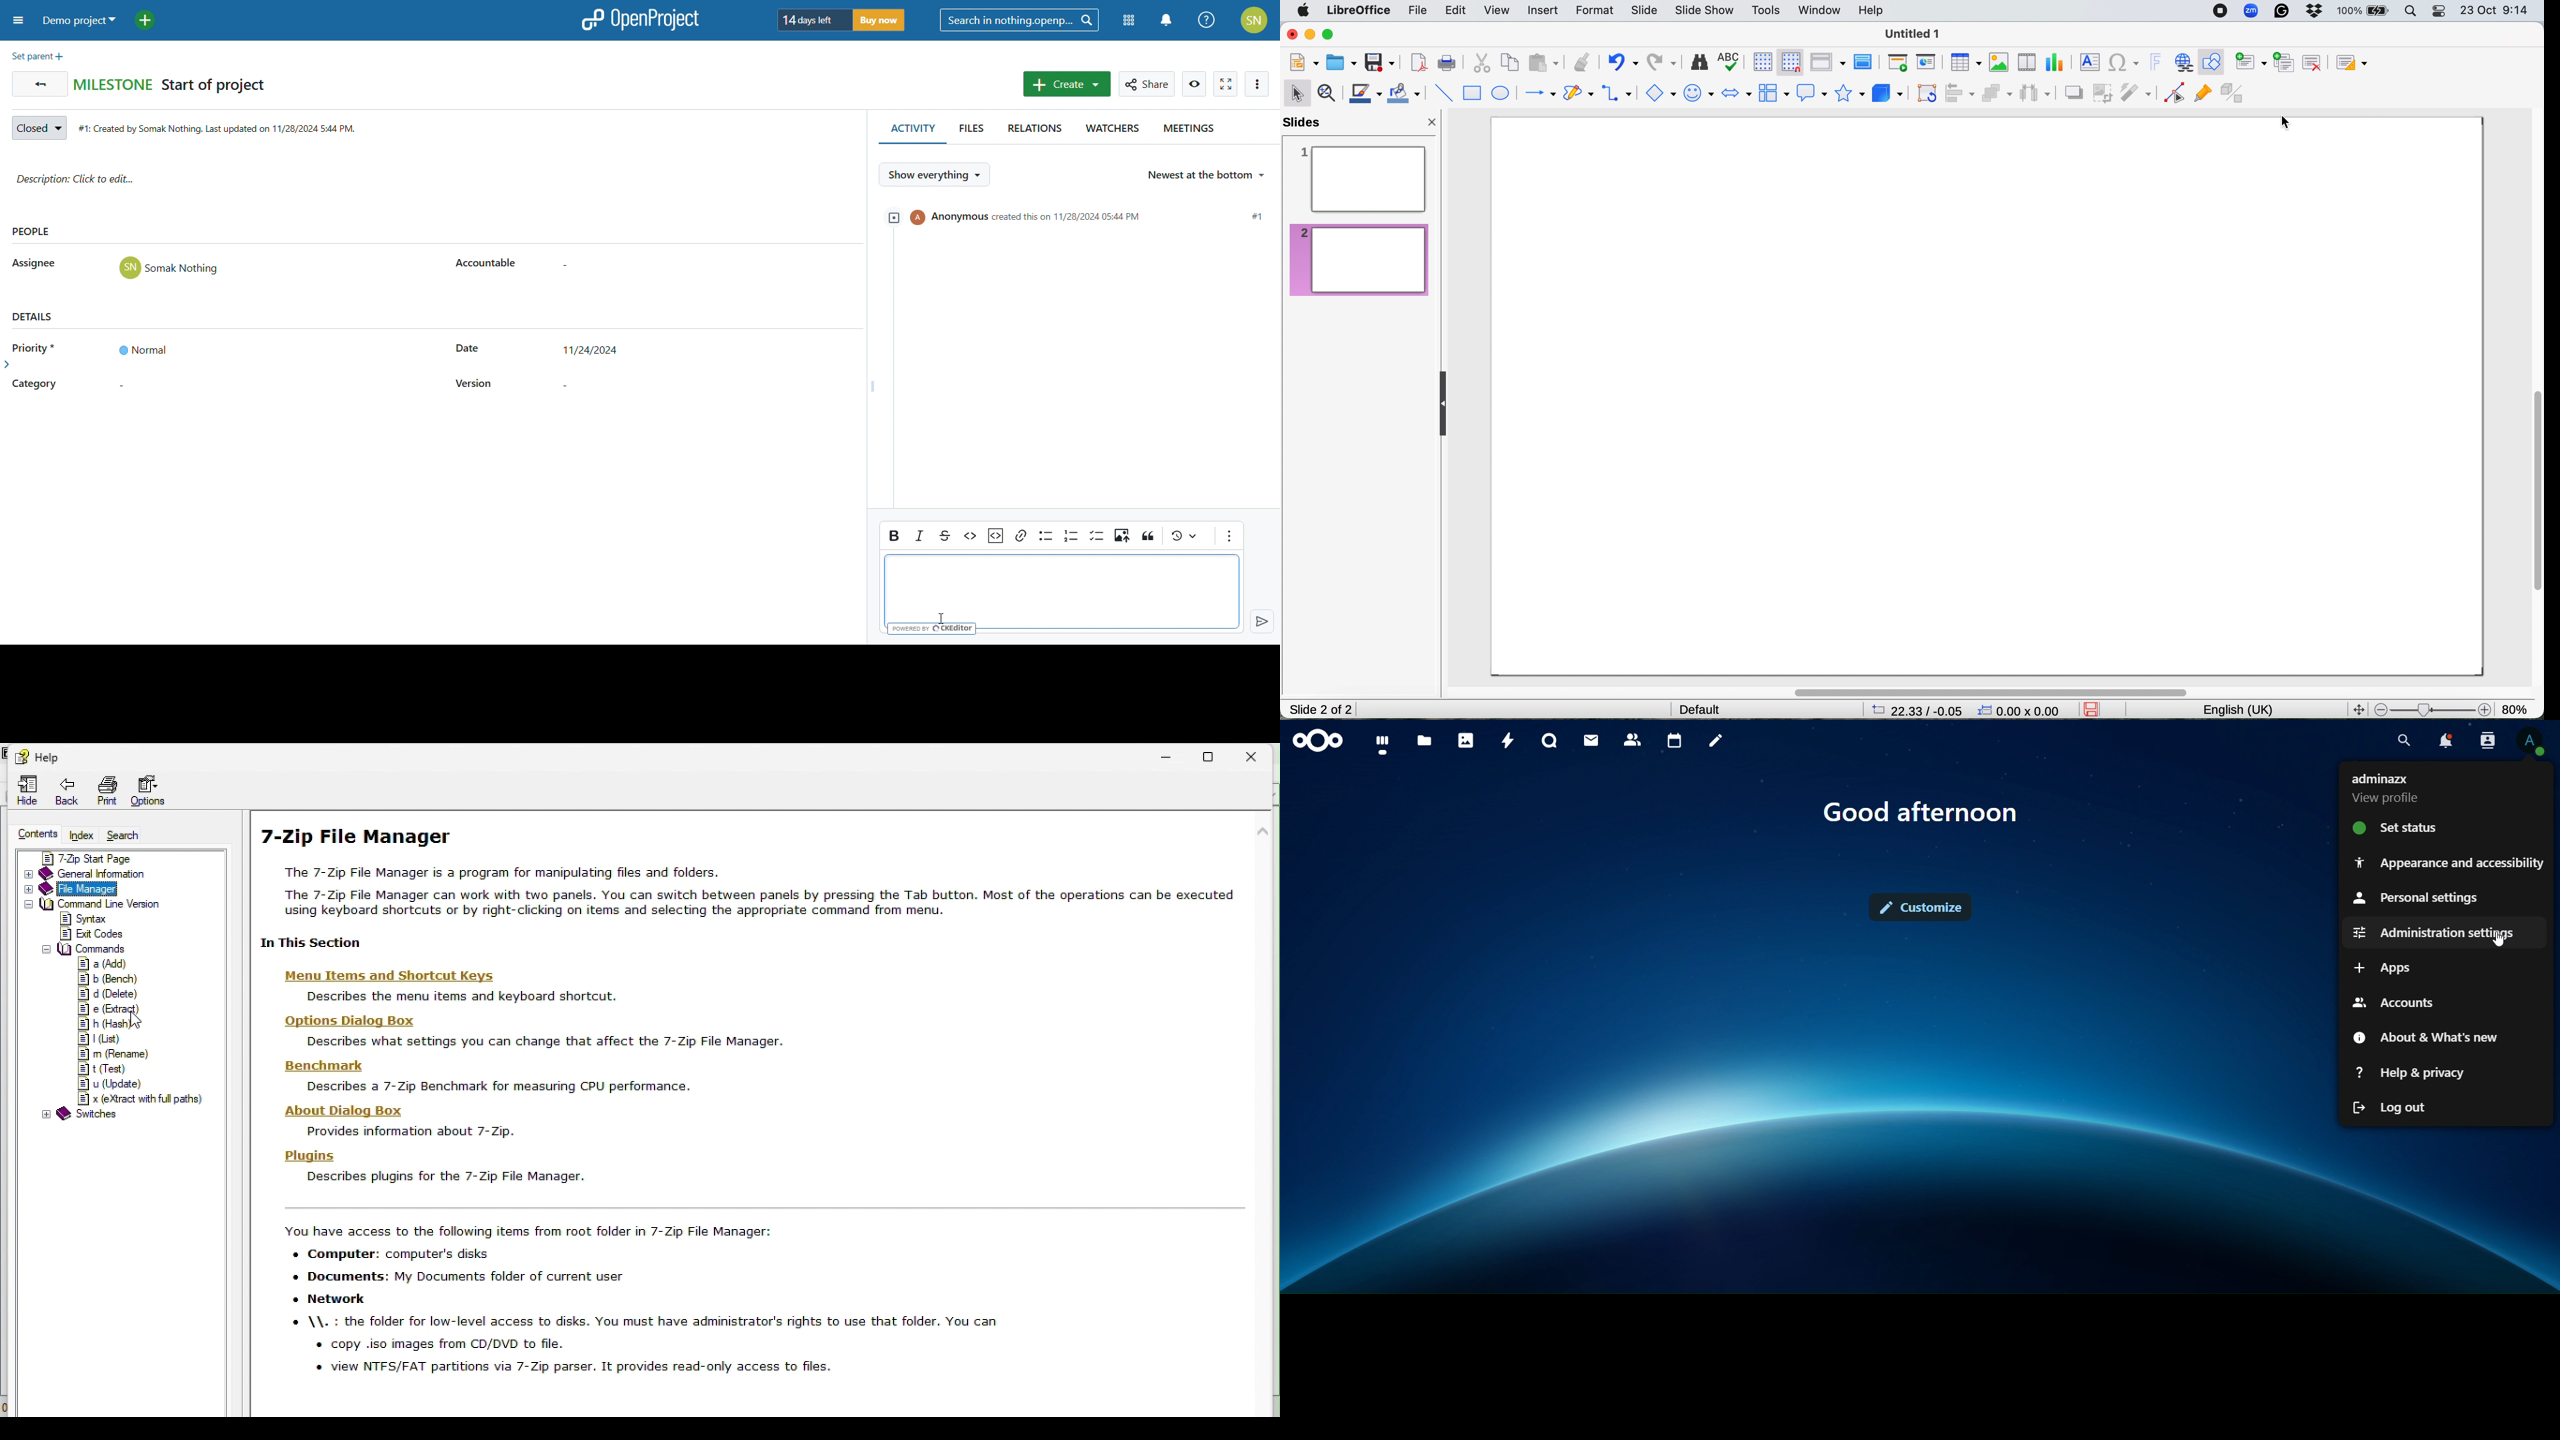 Image resolution: width=2576 pixels, height=1456 pixels. I want to click on icon, so click(1320, 743).